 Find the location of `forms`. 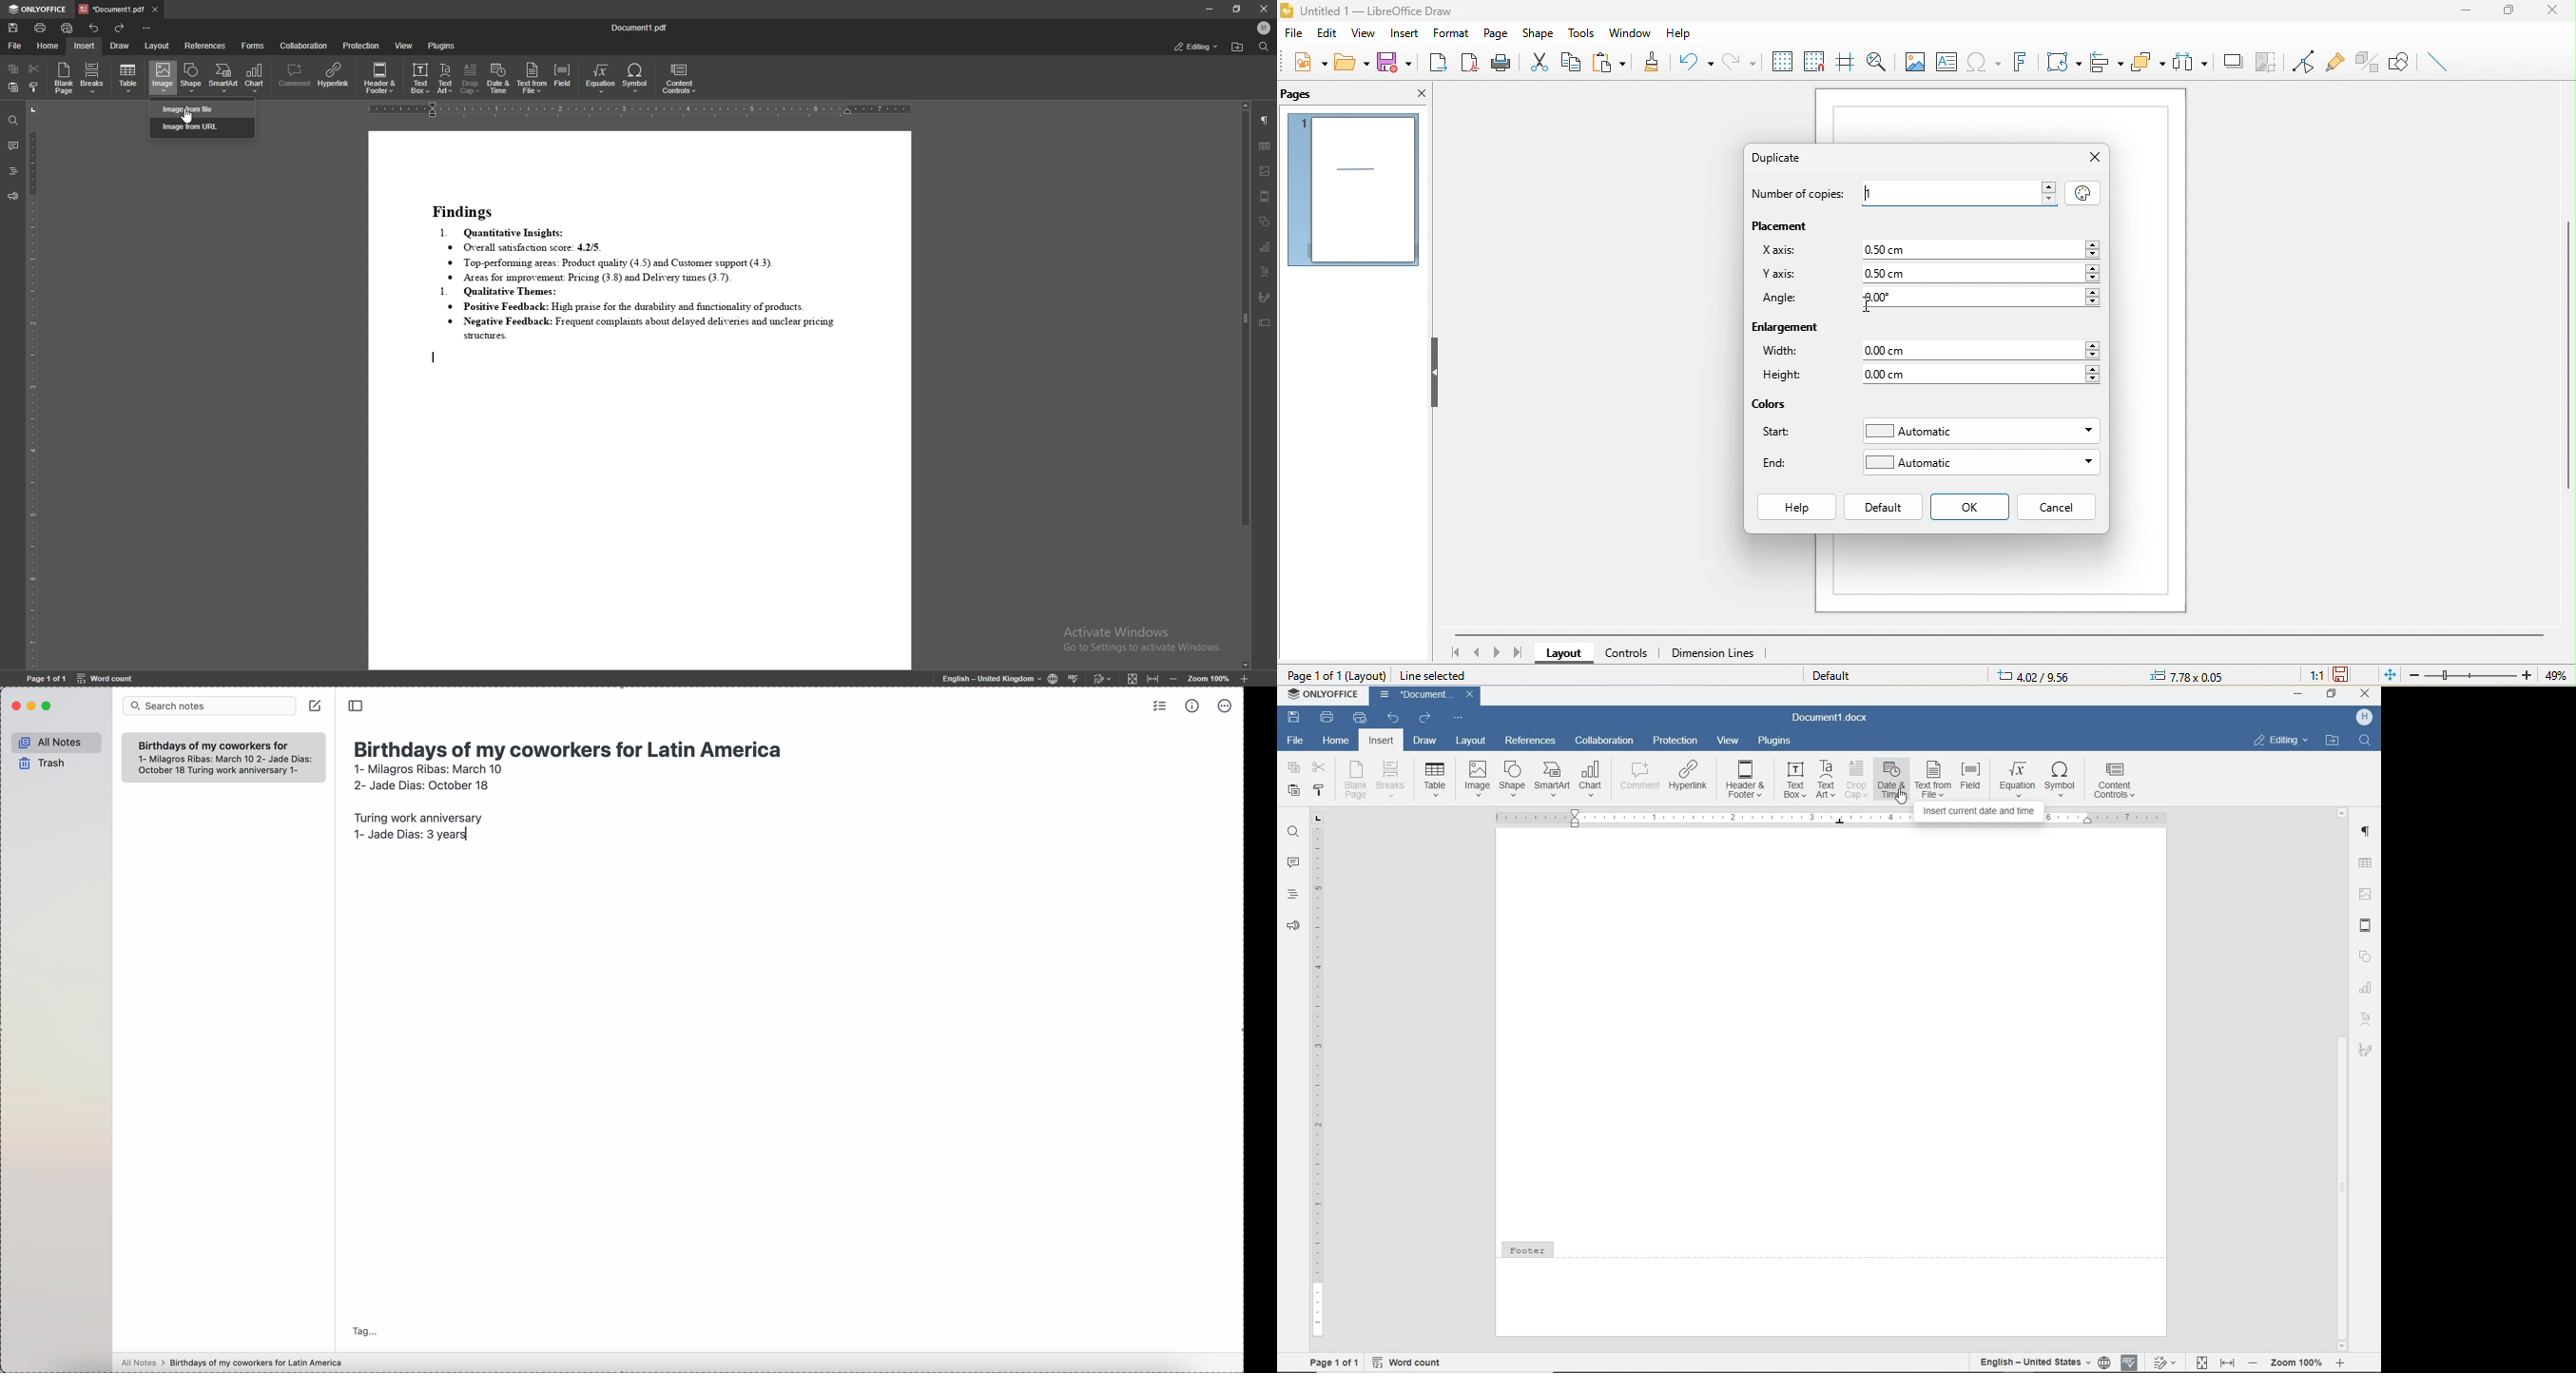

forms is located at coordinates (254, 46).